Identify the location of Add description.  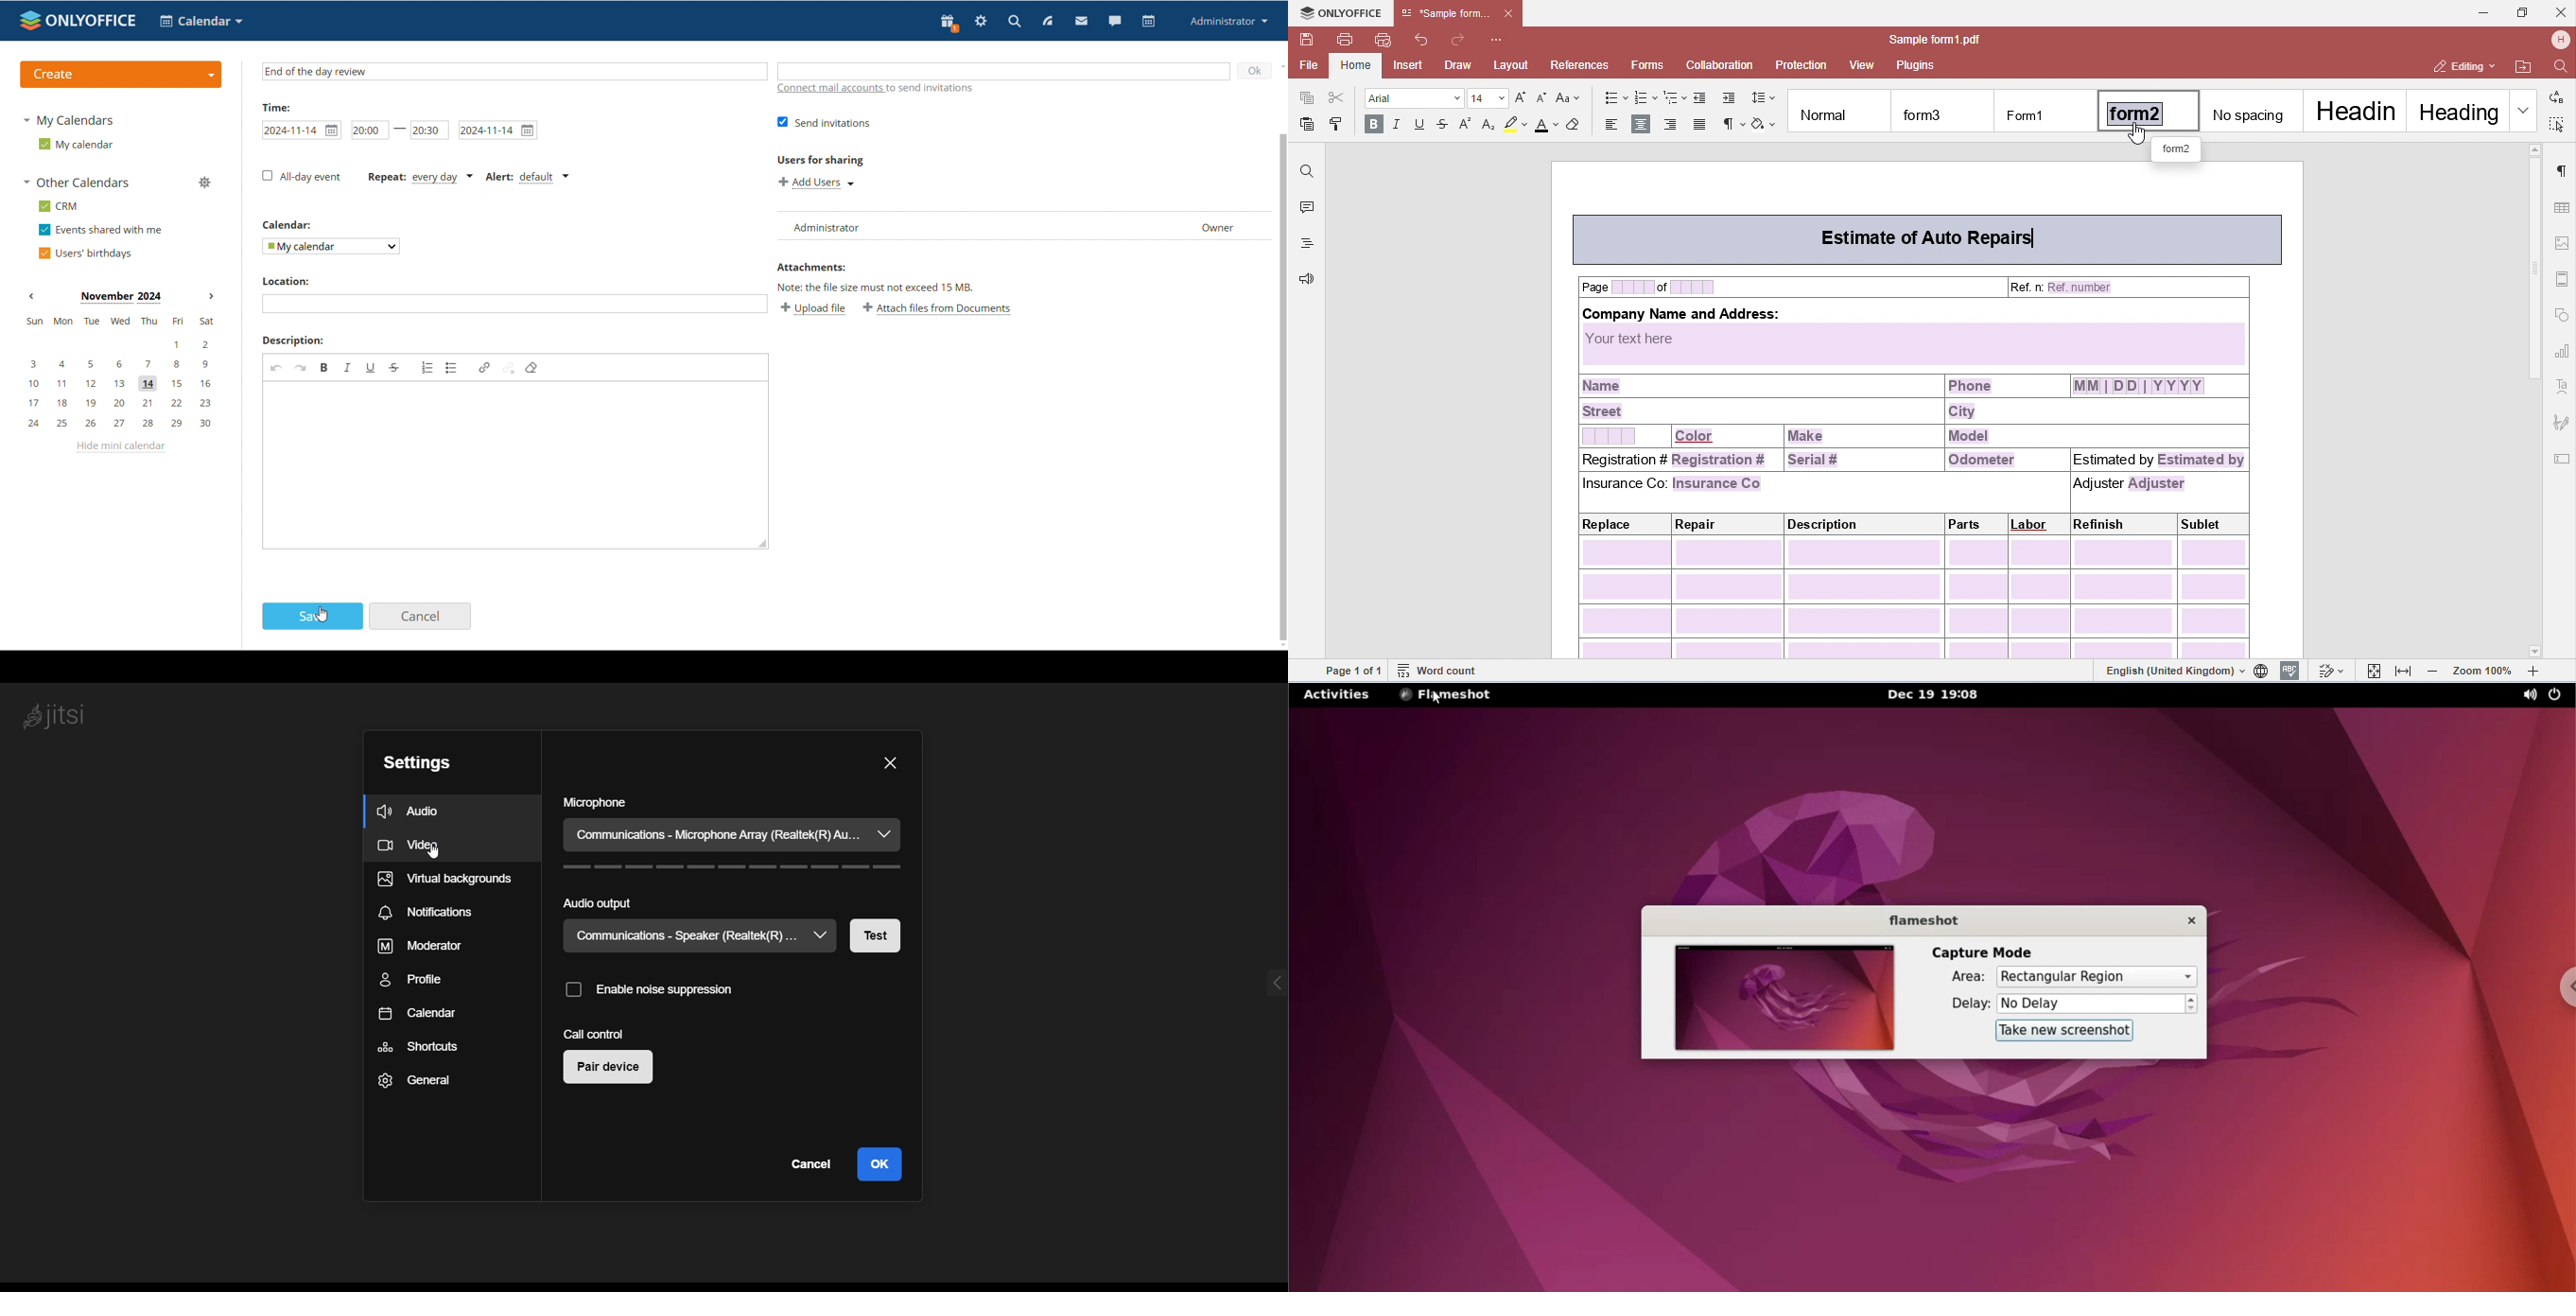
(509, 460).